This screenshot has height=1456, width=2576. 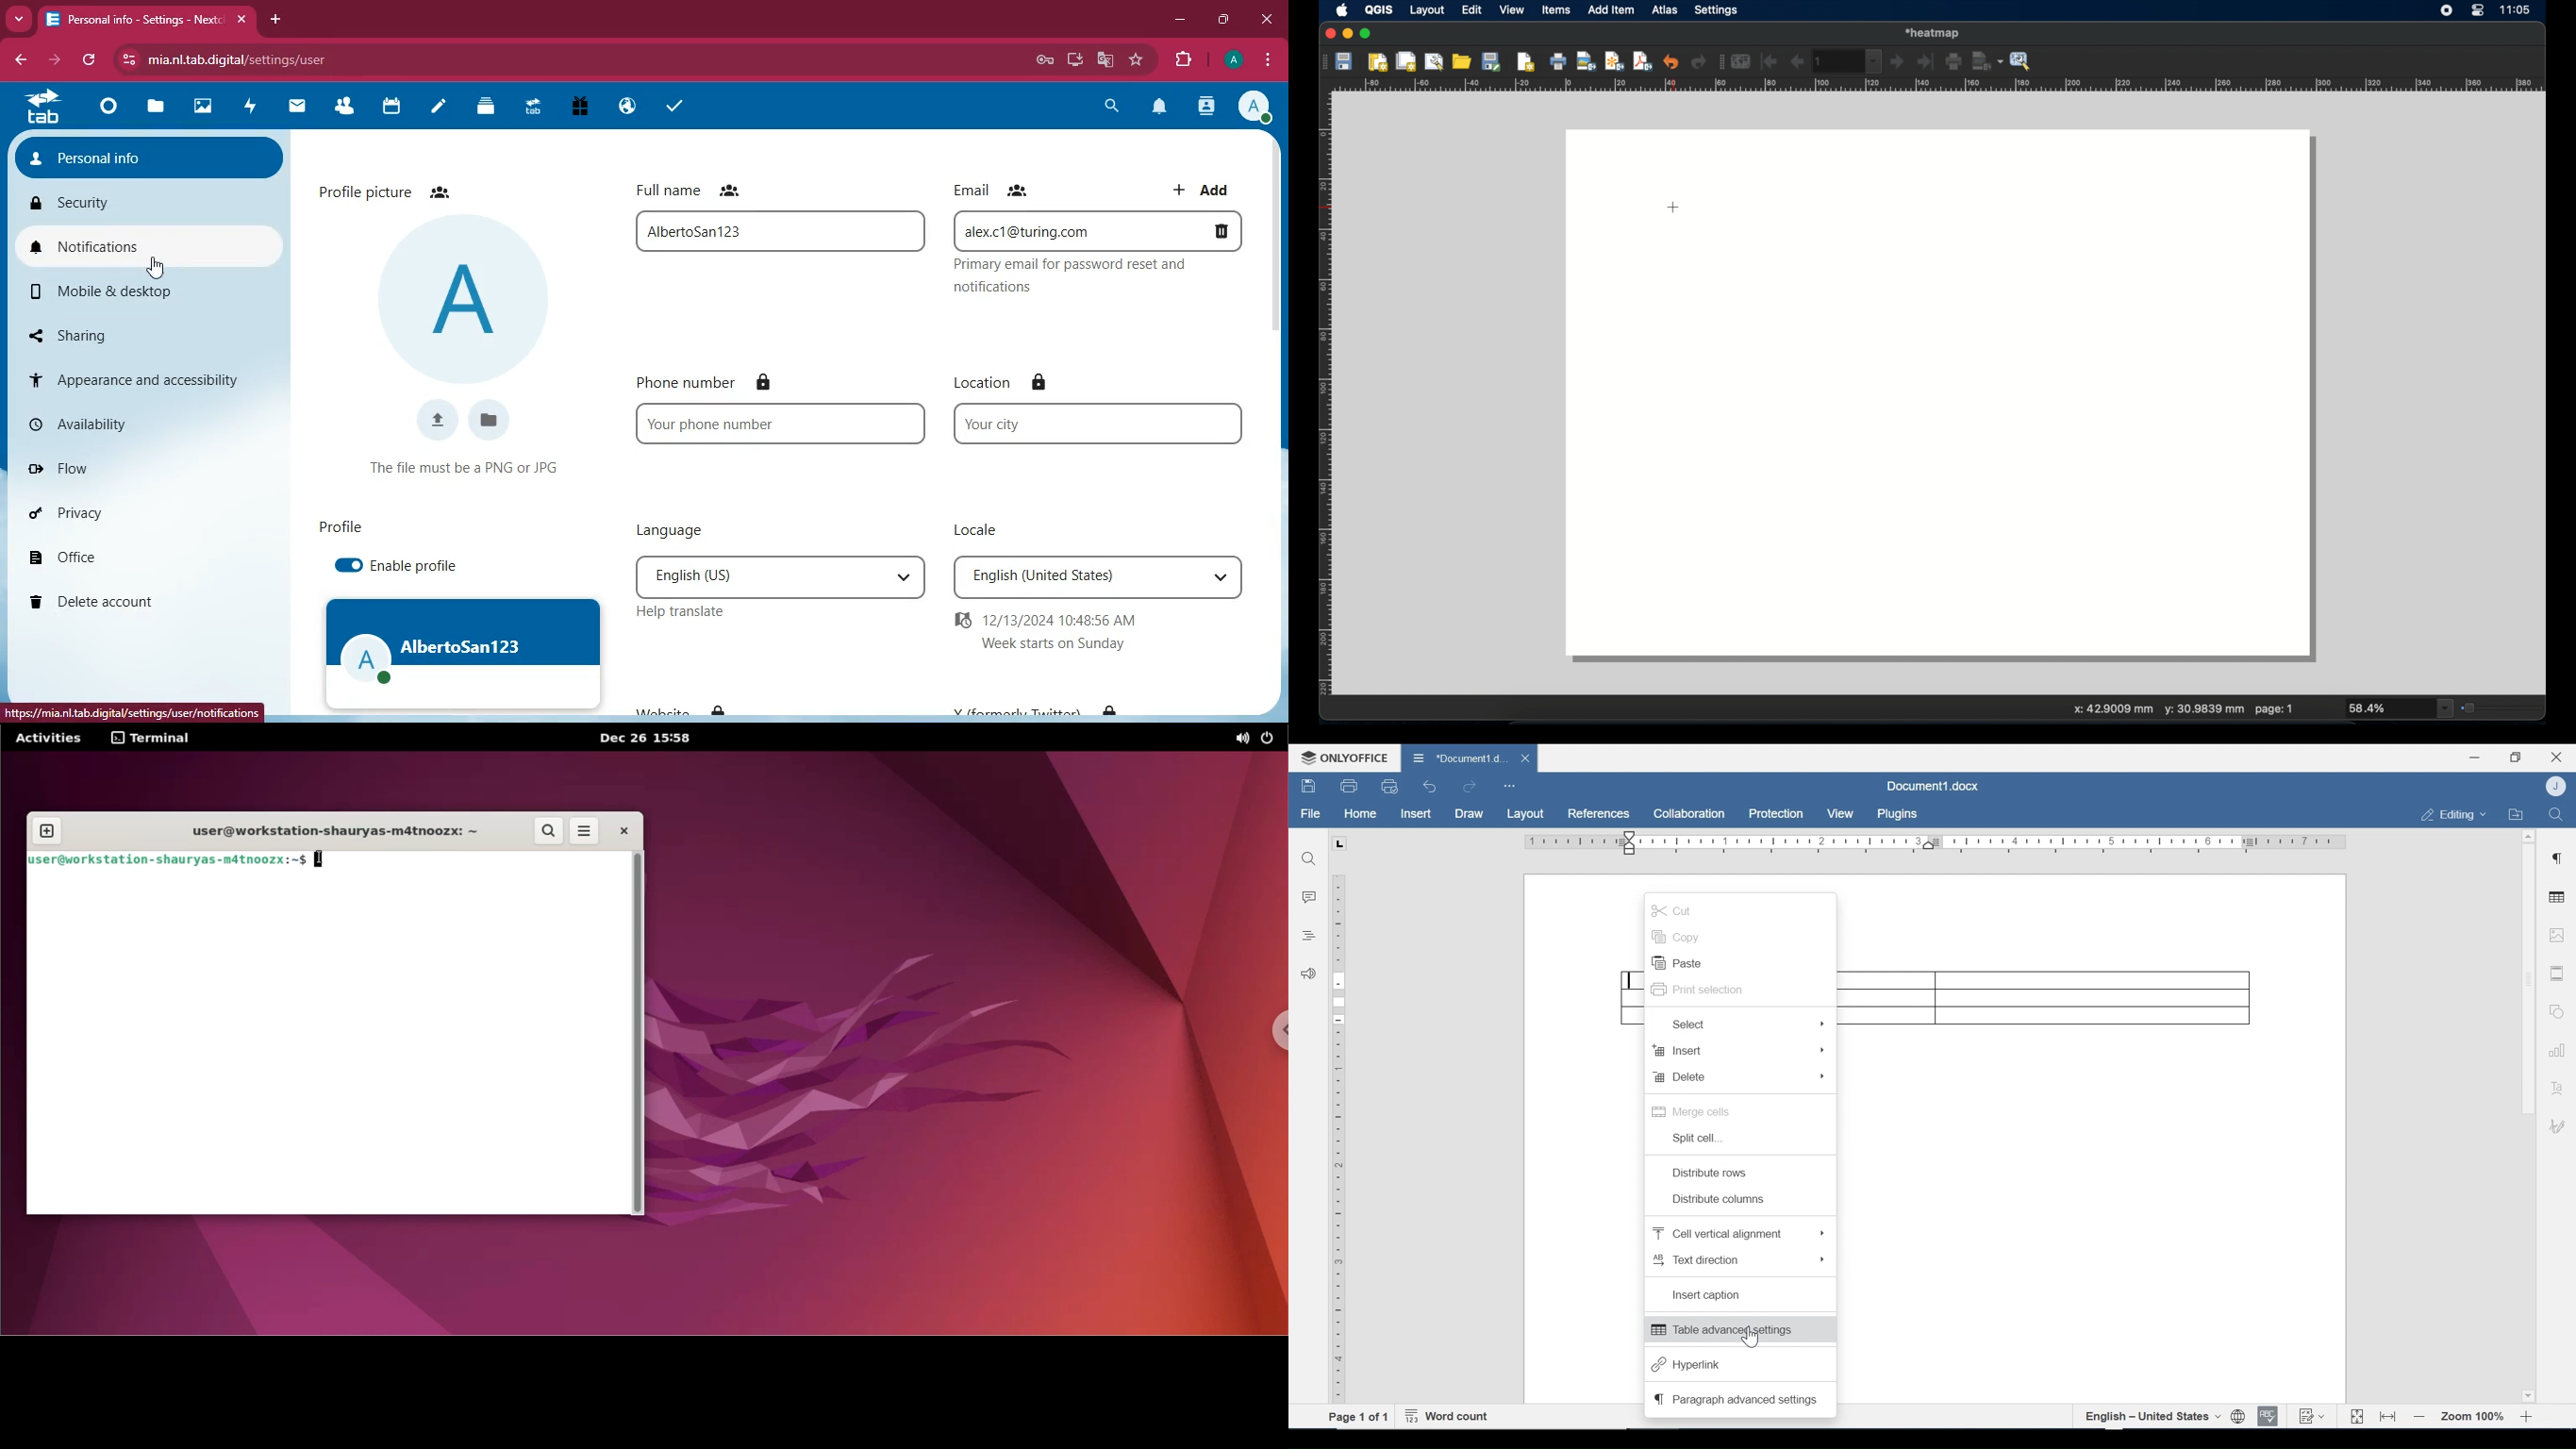 What do you see at coordinates (112, 110) in the screenshot?
I see `Dashboard` at bounding box center [112, 110].